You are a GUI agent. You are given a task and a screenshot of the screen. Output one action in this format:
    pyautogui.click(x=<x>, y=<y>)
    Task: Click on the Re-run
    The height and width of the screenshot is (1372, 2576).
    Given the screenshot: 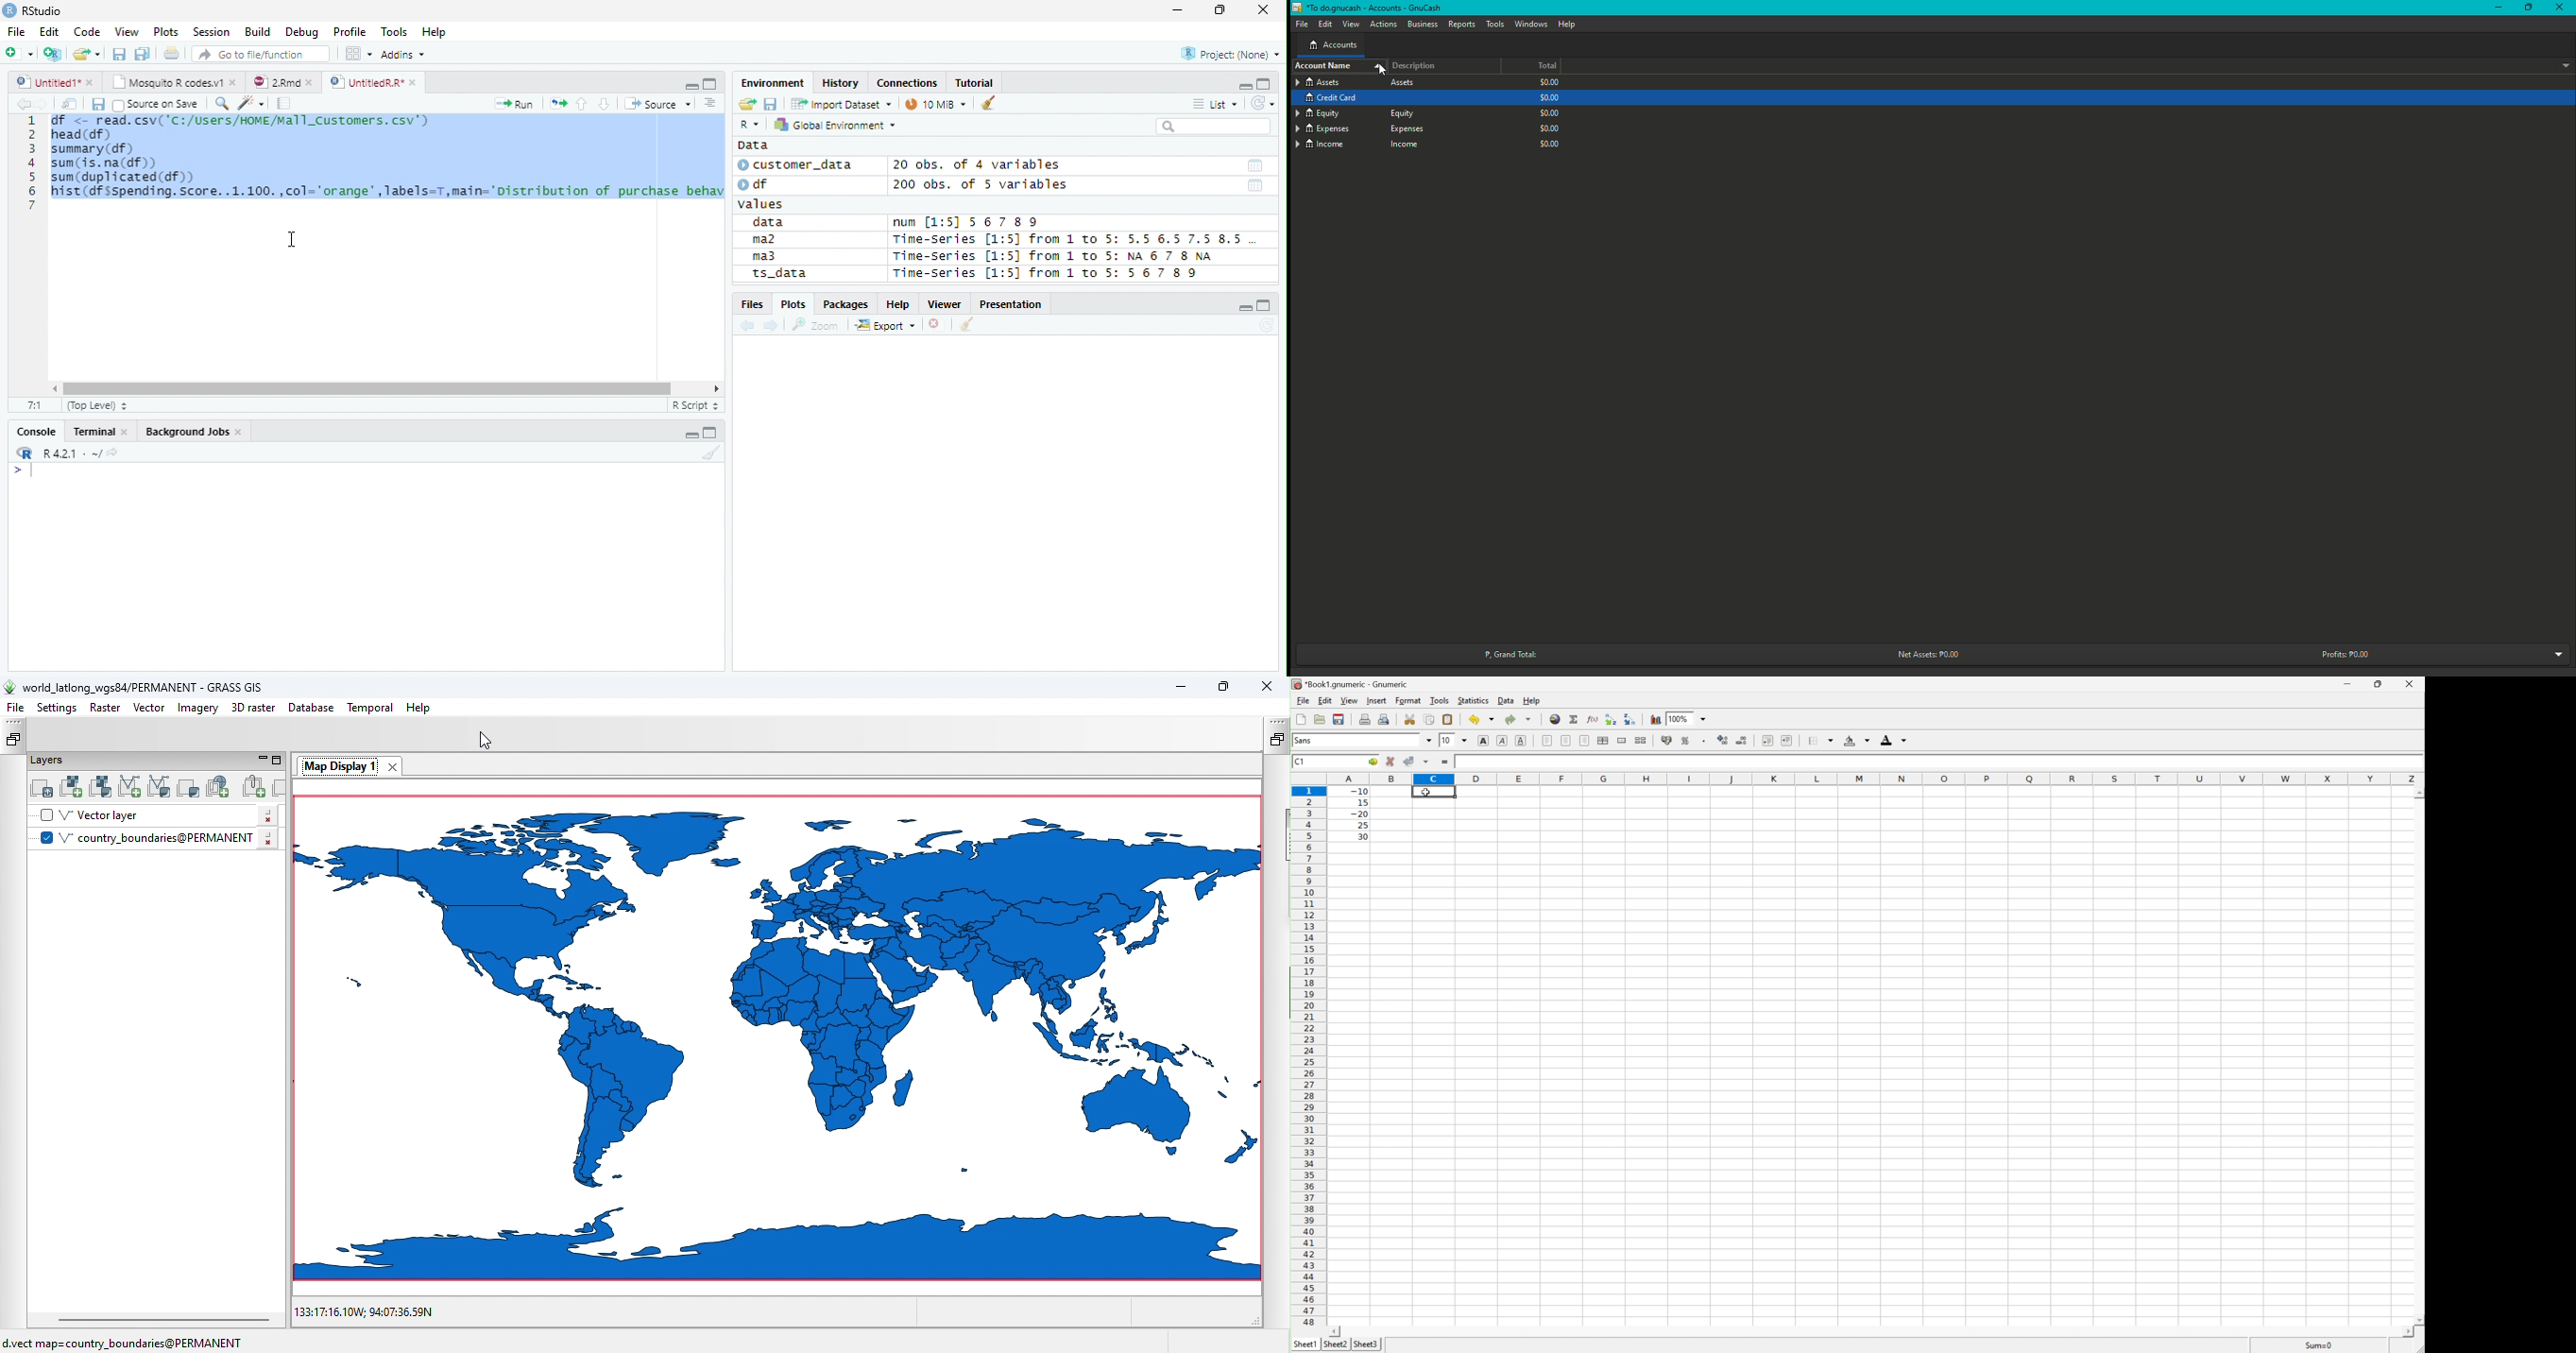 What is the action you would take?
    pyautogui.click(x=558, y=105)
    